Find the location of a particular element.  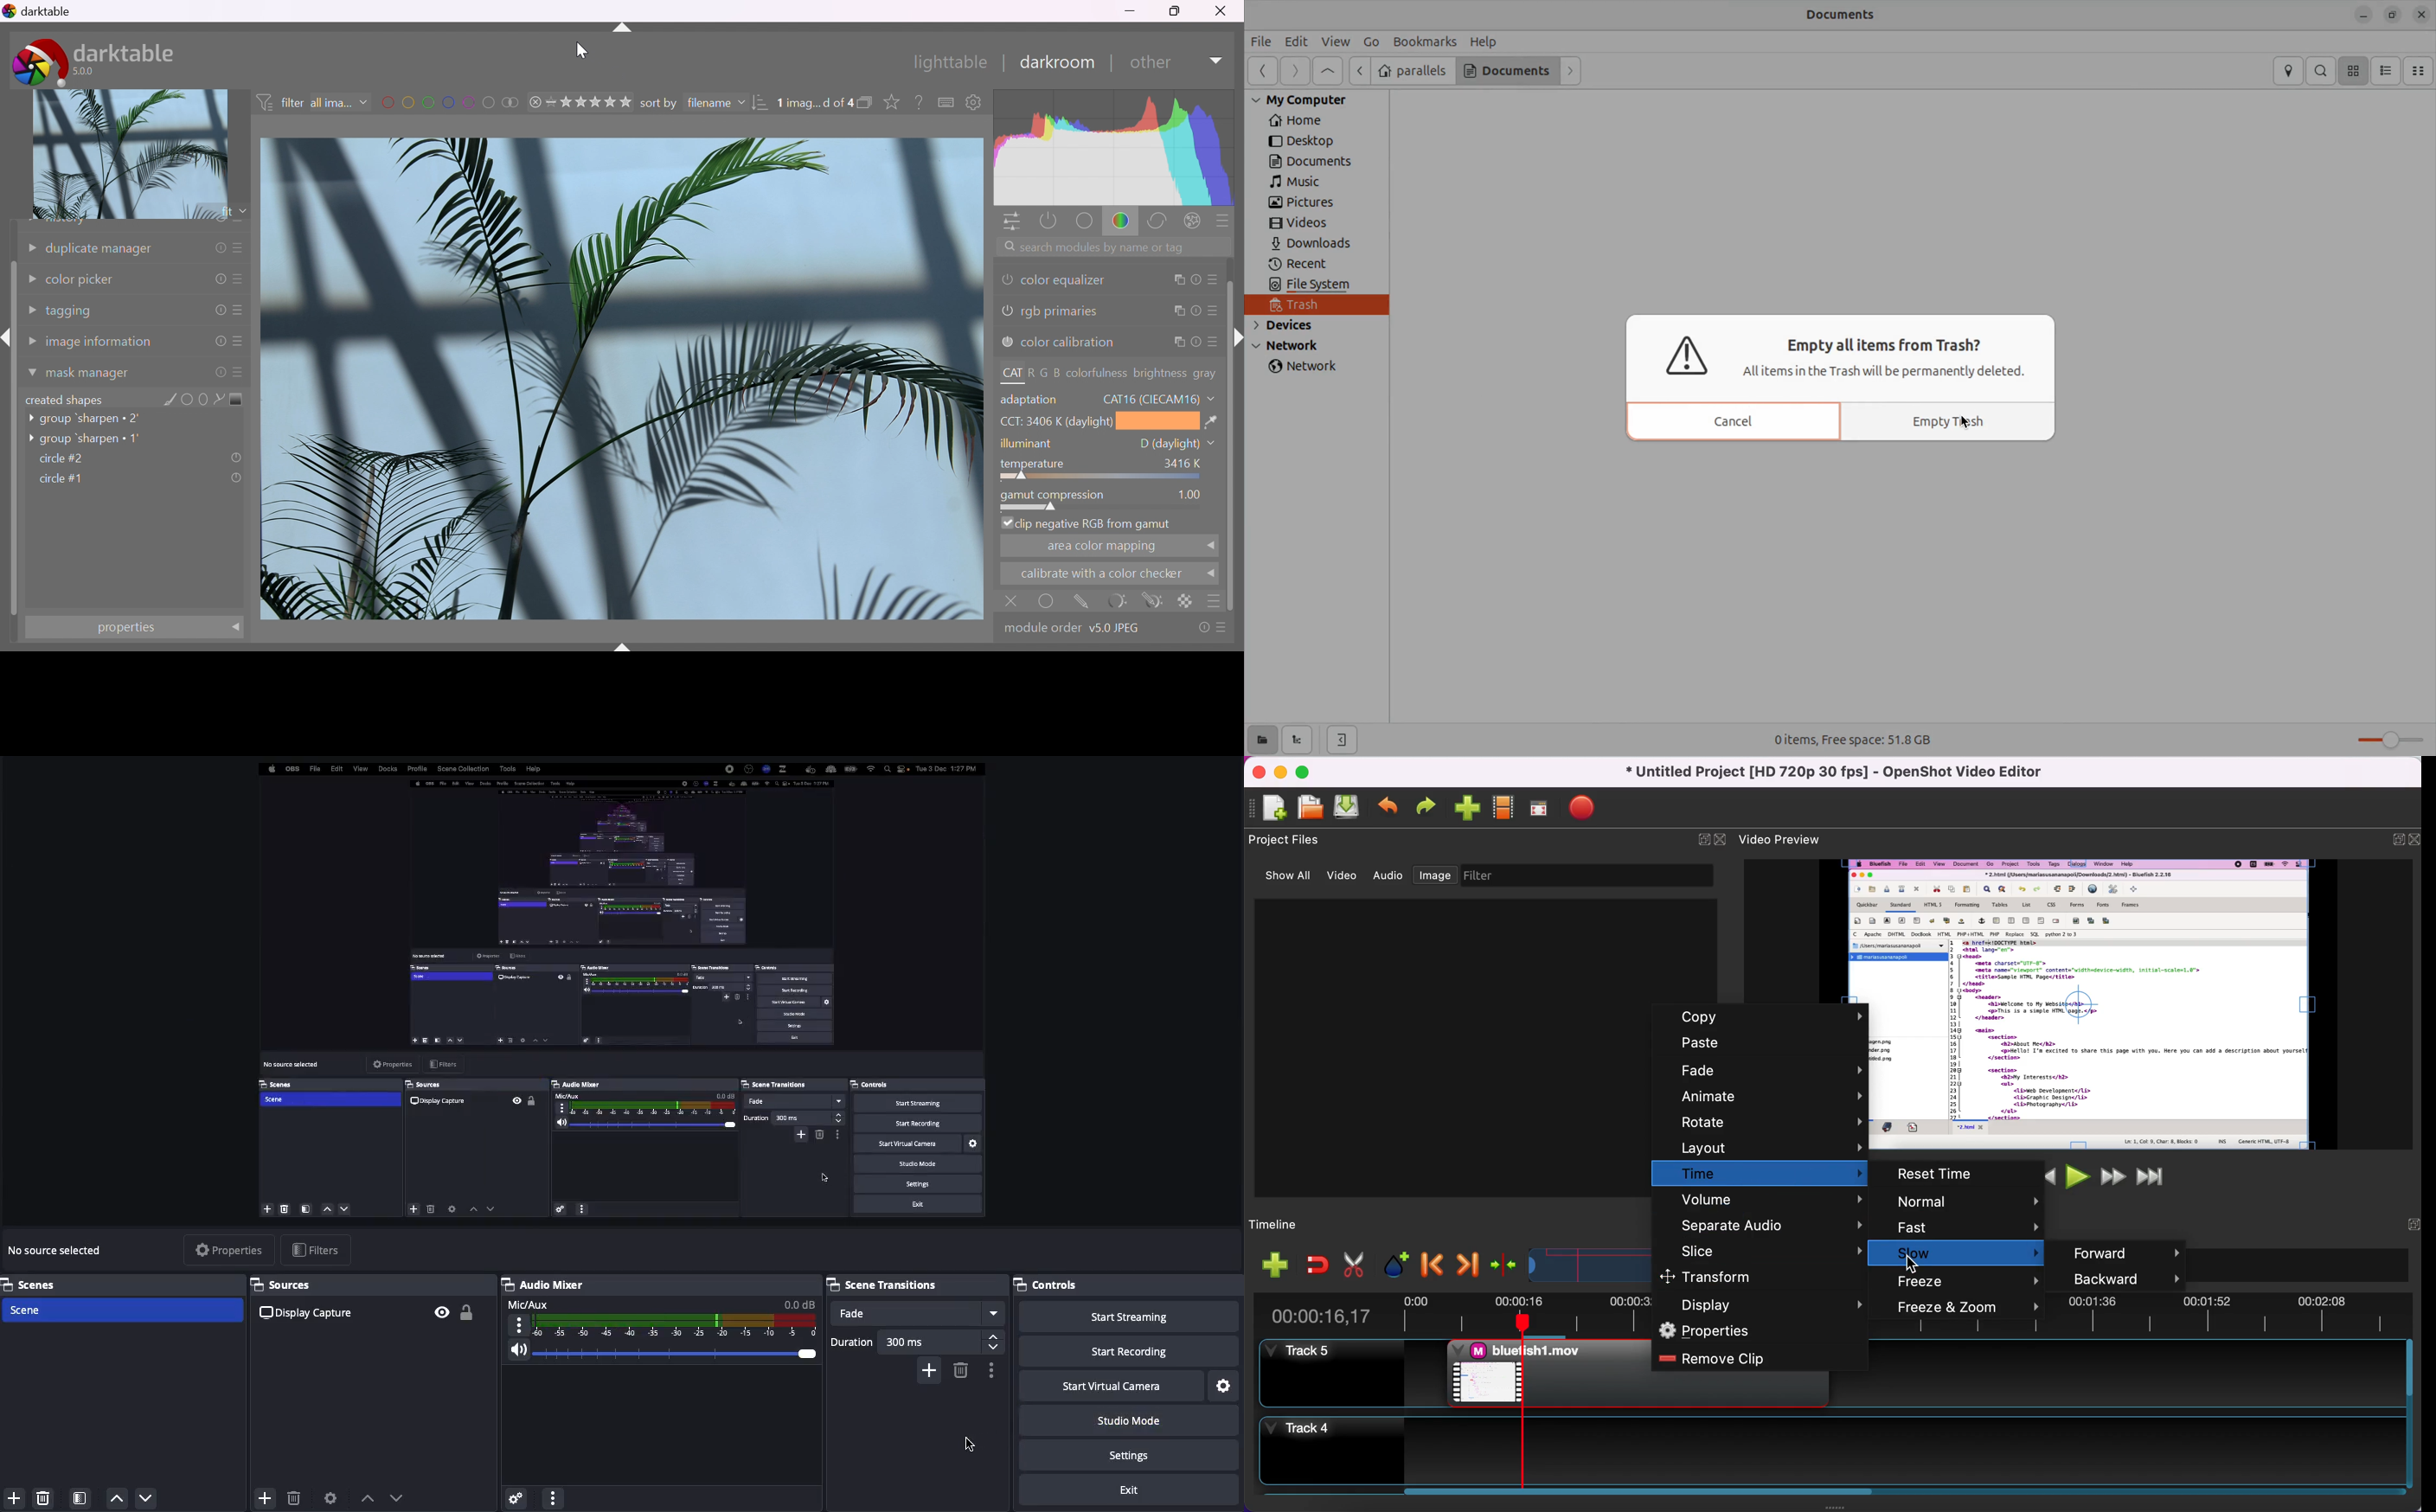

Add is located at coordinates (929, 1371).